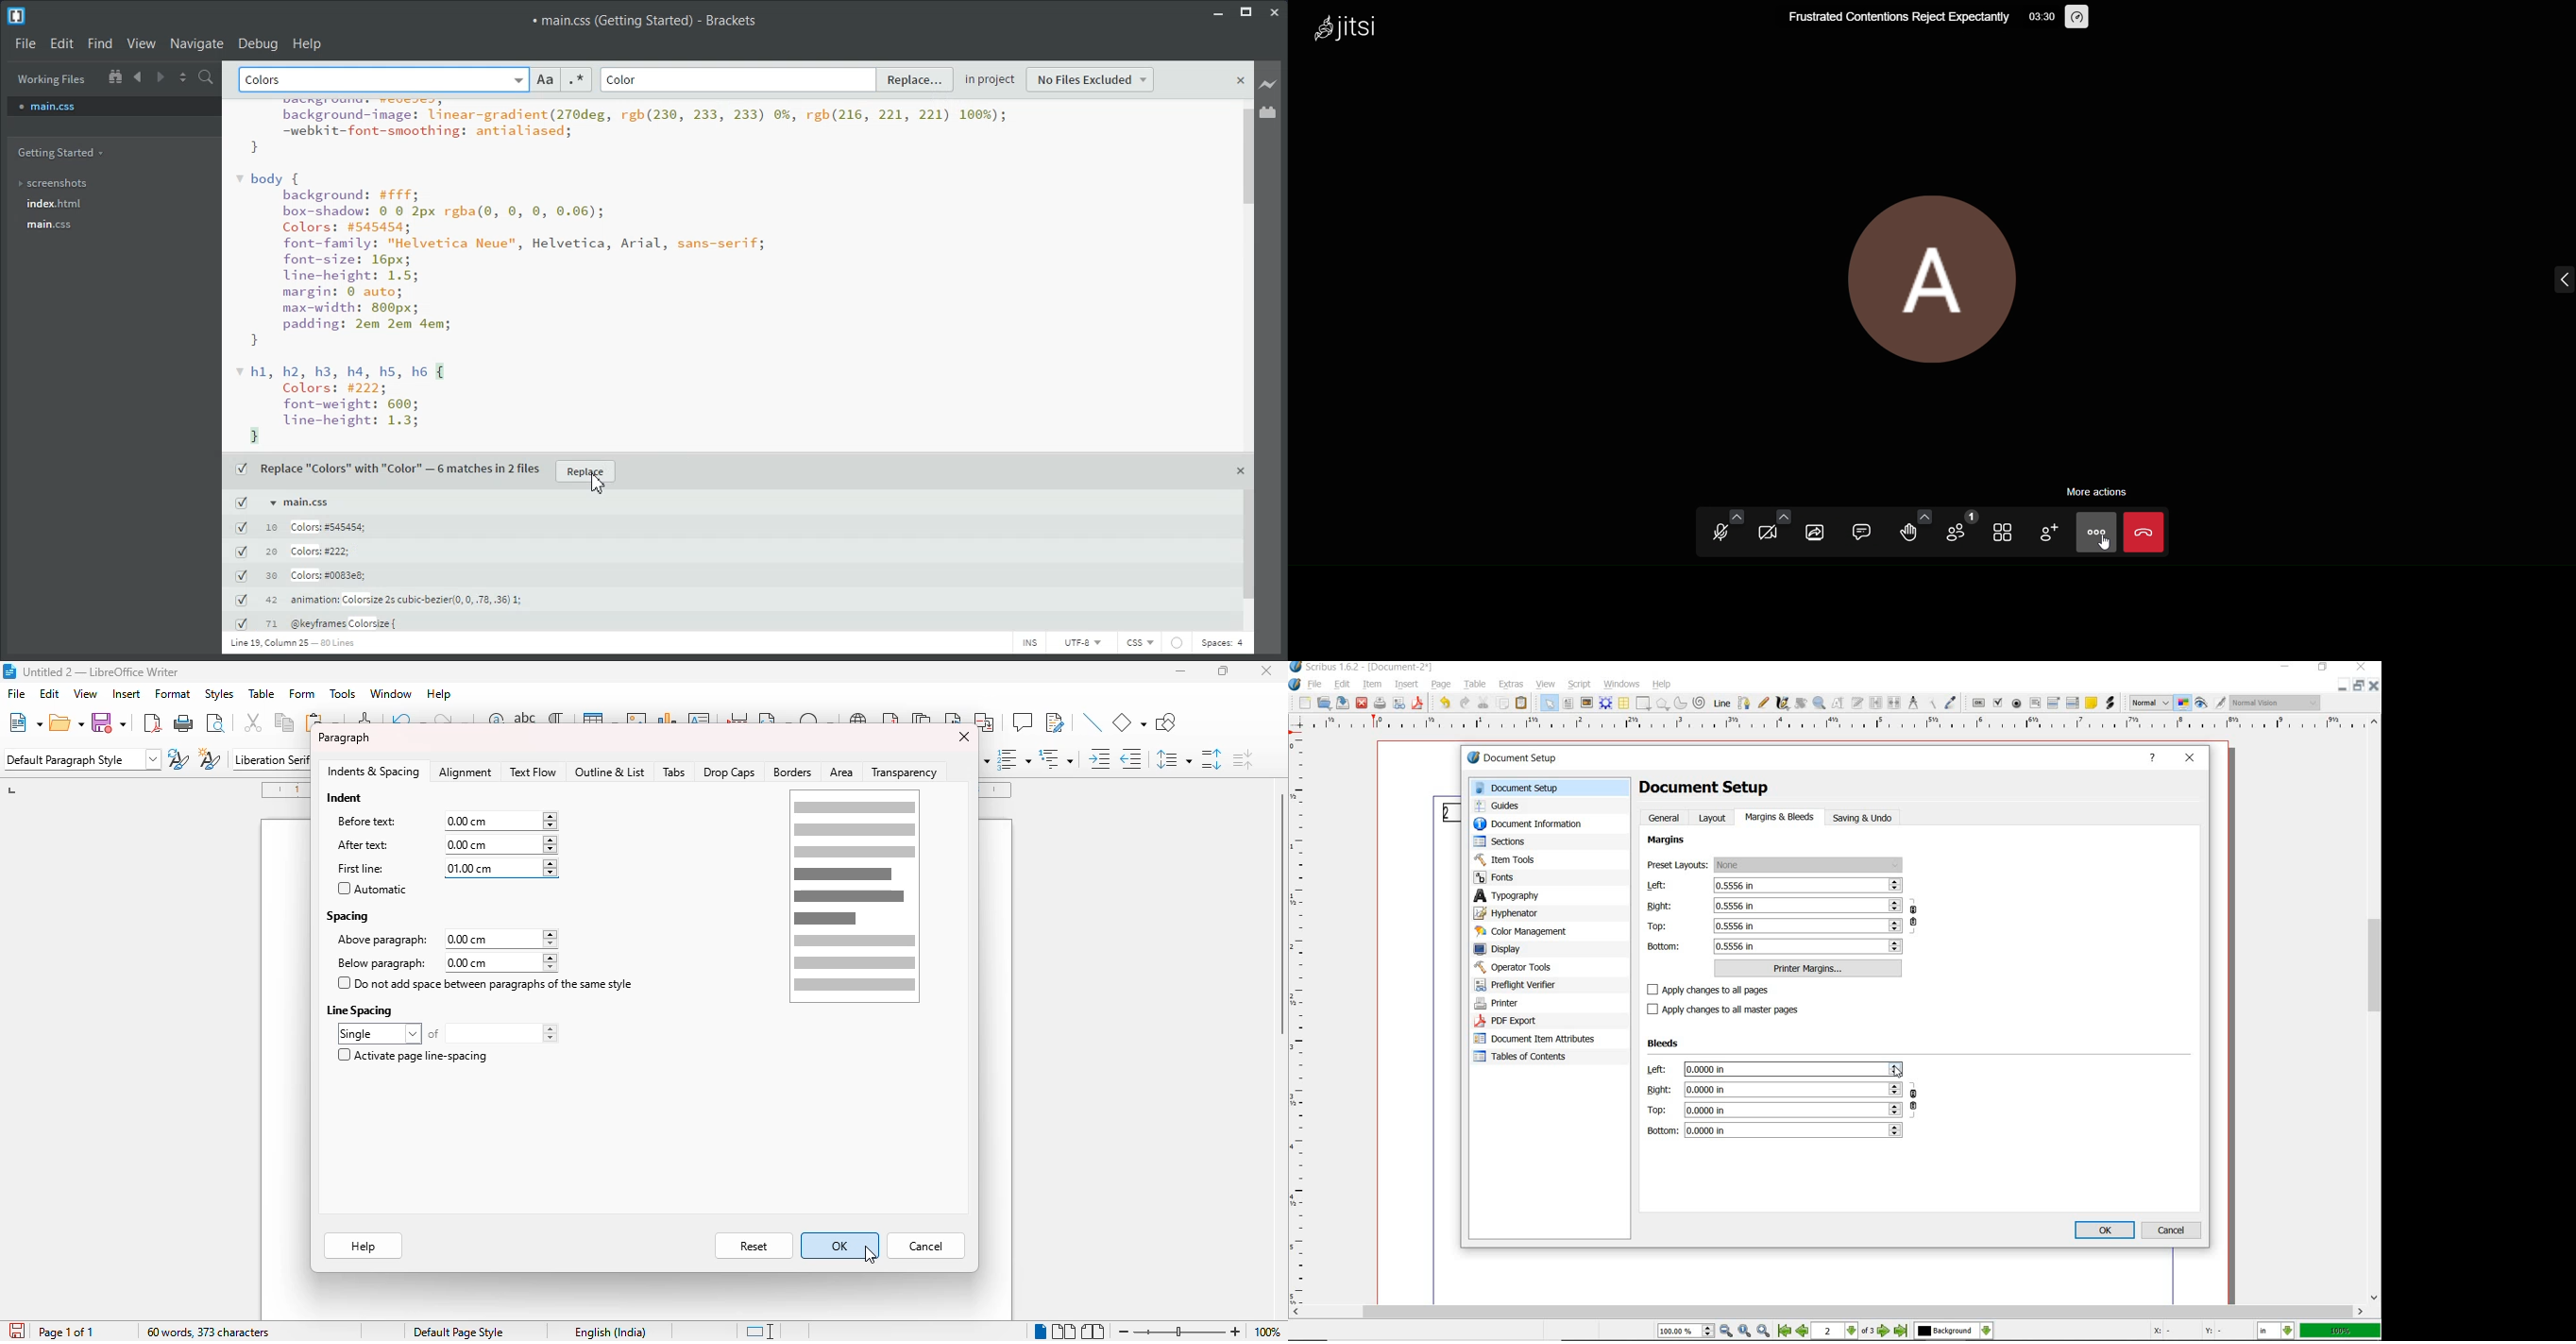 This screenshot has width=2576, height=1344. What do you see at coordinates (151, 722) in the screenshot?
I see `export directly as PDF` at bounding box center [151, 722].